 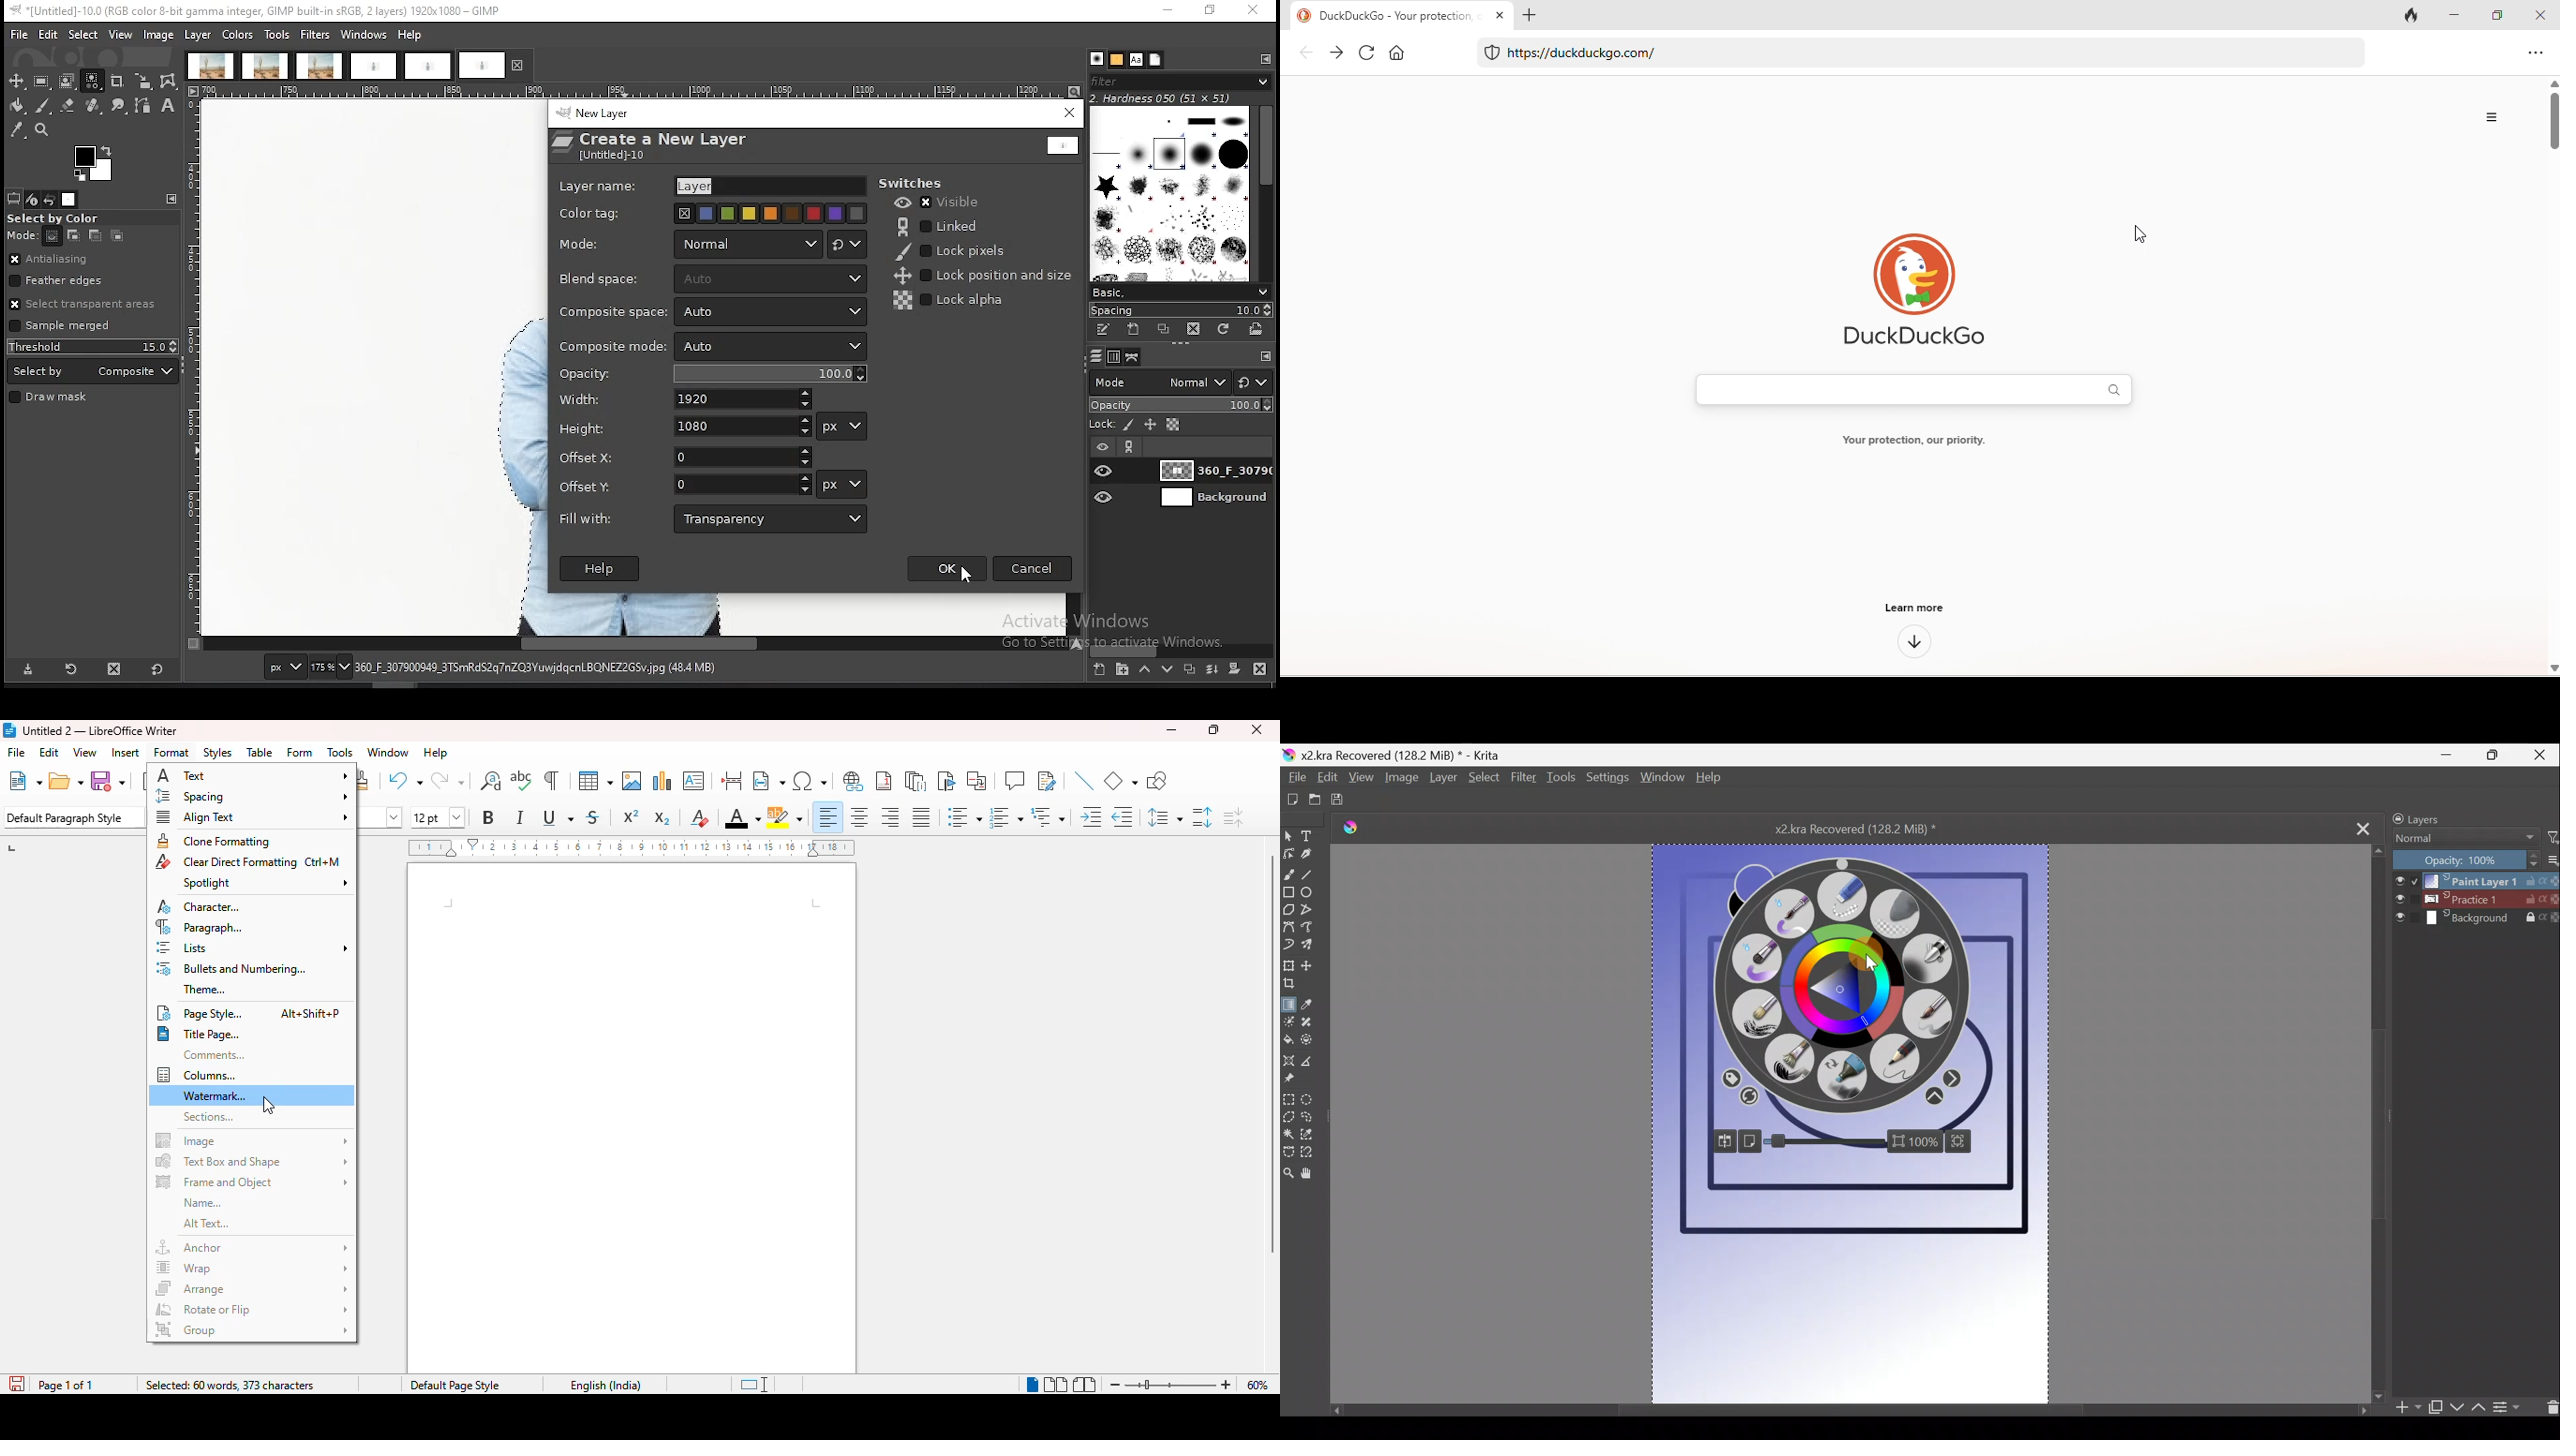 What do you see at coordinates (662, 818) in the screenshot?
I see `subscript` at bounding box center [662, 818].